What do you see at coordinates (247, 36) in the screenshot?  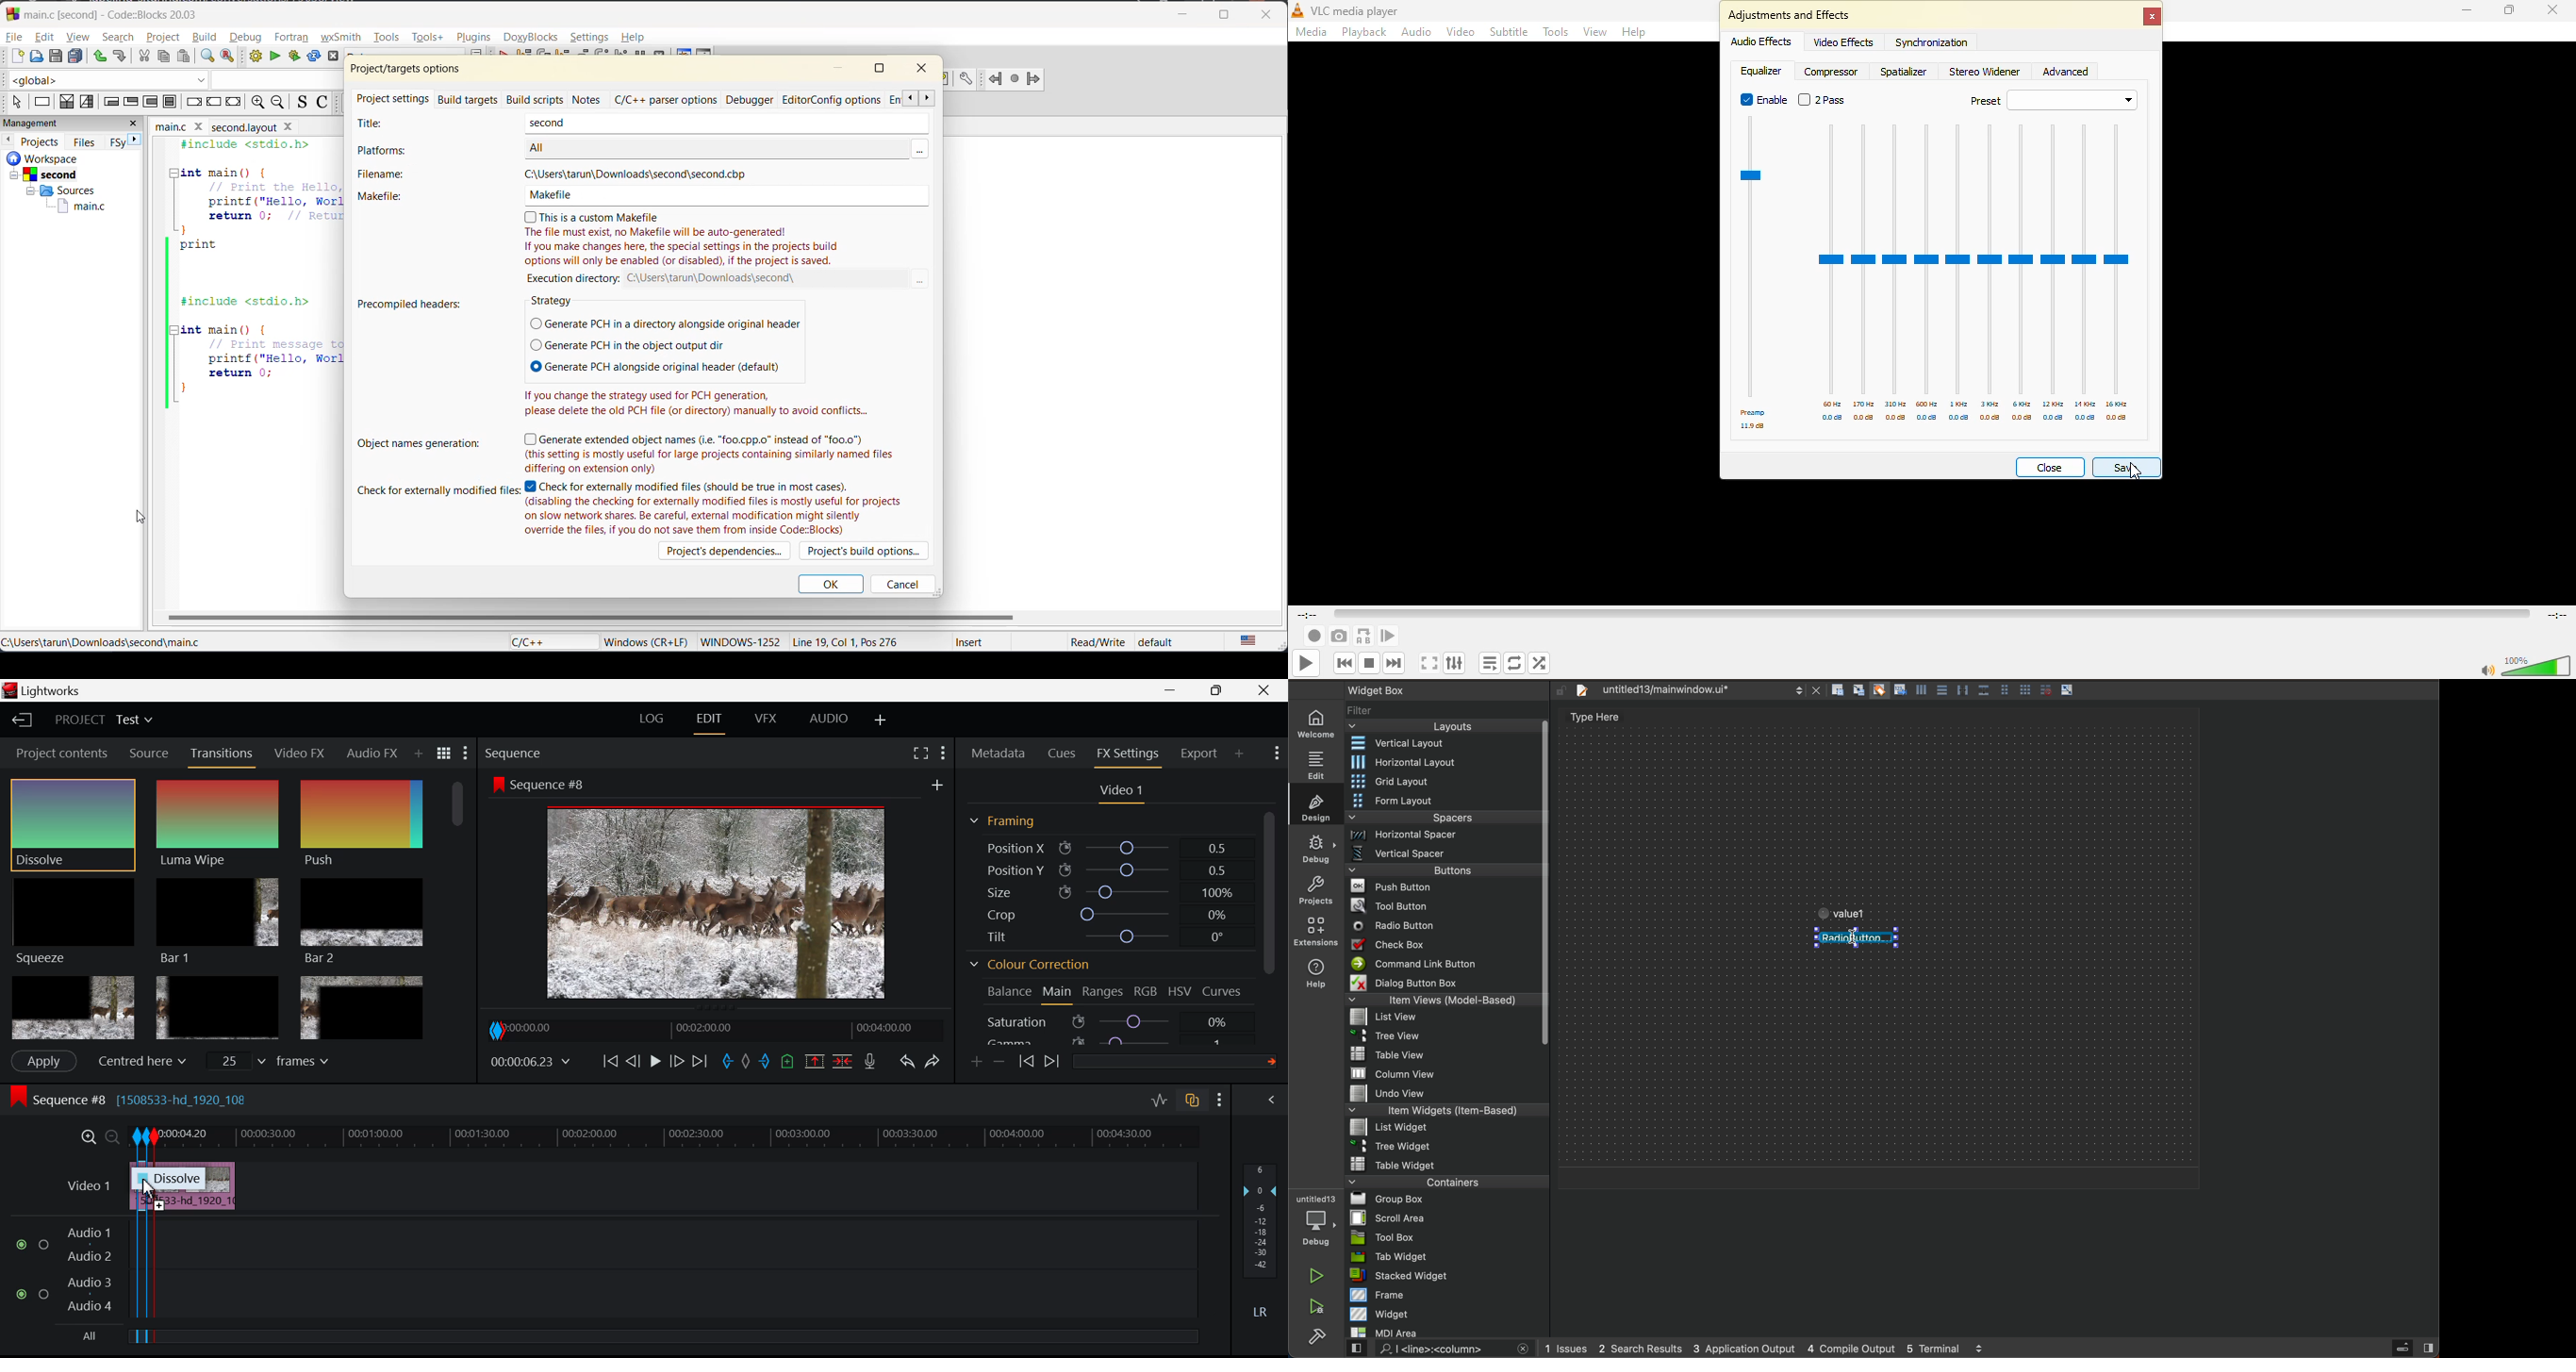 I see `debug` at bounding box center [247, 36].